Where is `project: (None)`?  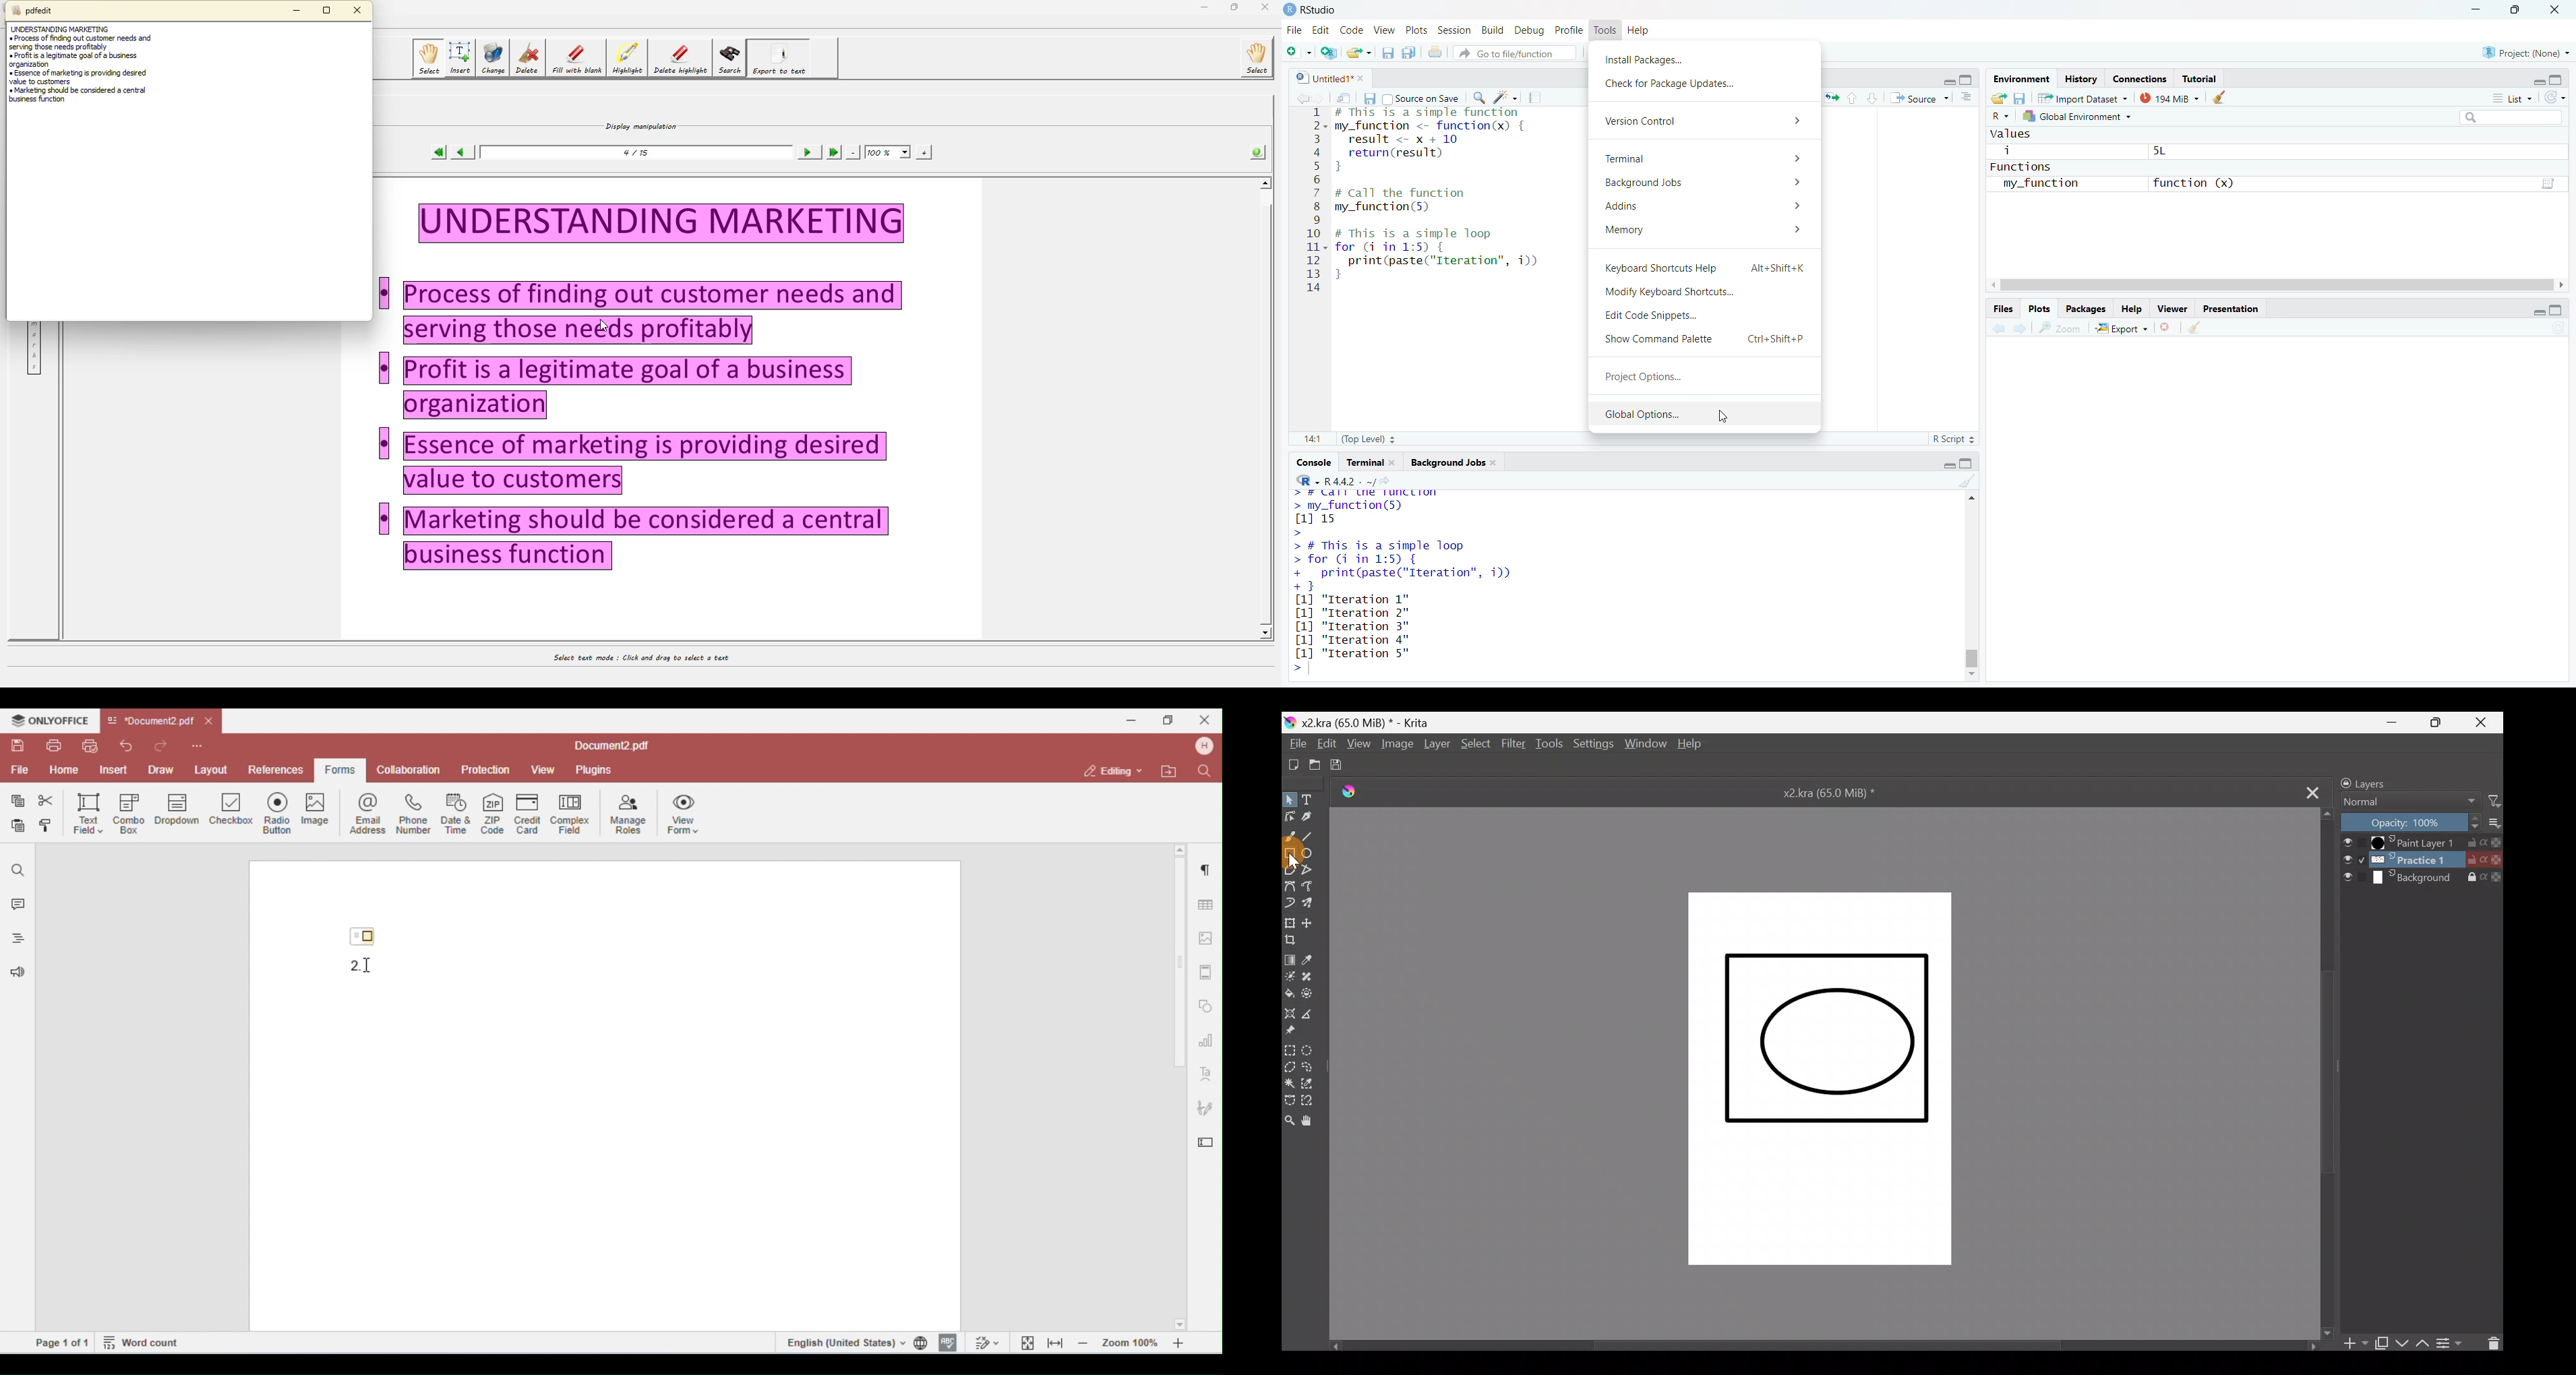 project: (None) is located at coordinates (2527, 53).